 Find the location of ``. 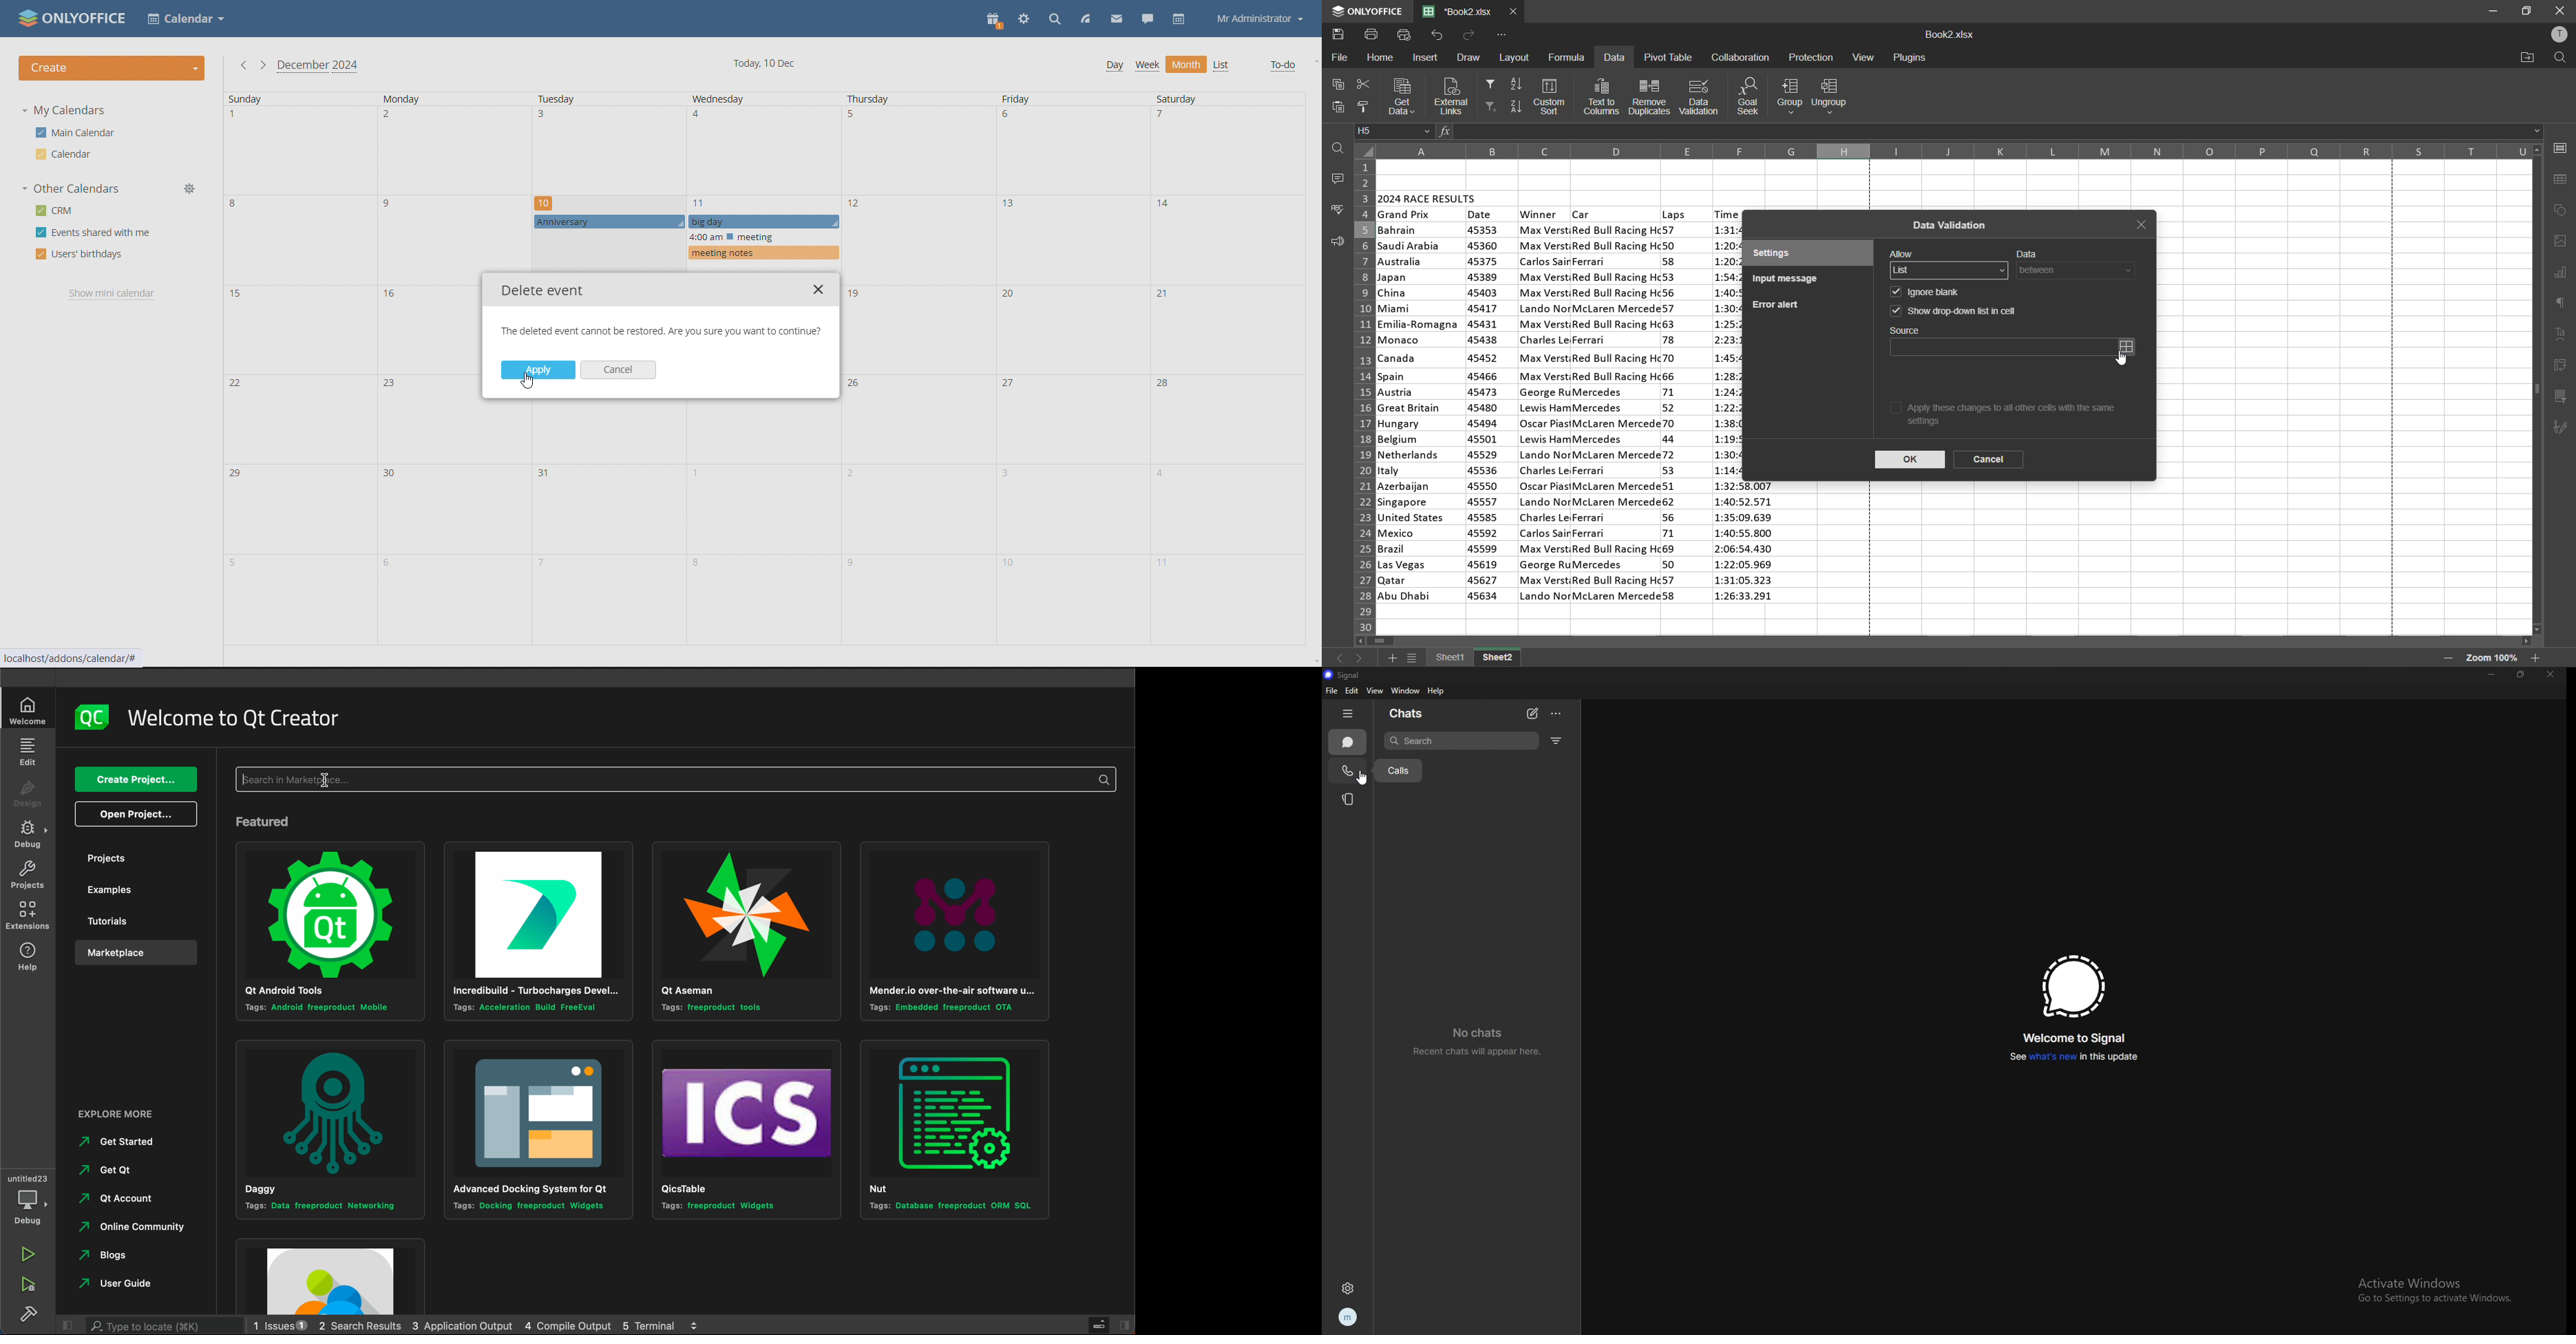

 is located at coordinates (121, 1142).